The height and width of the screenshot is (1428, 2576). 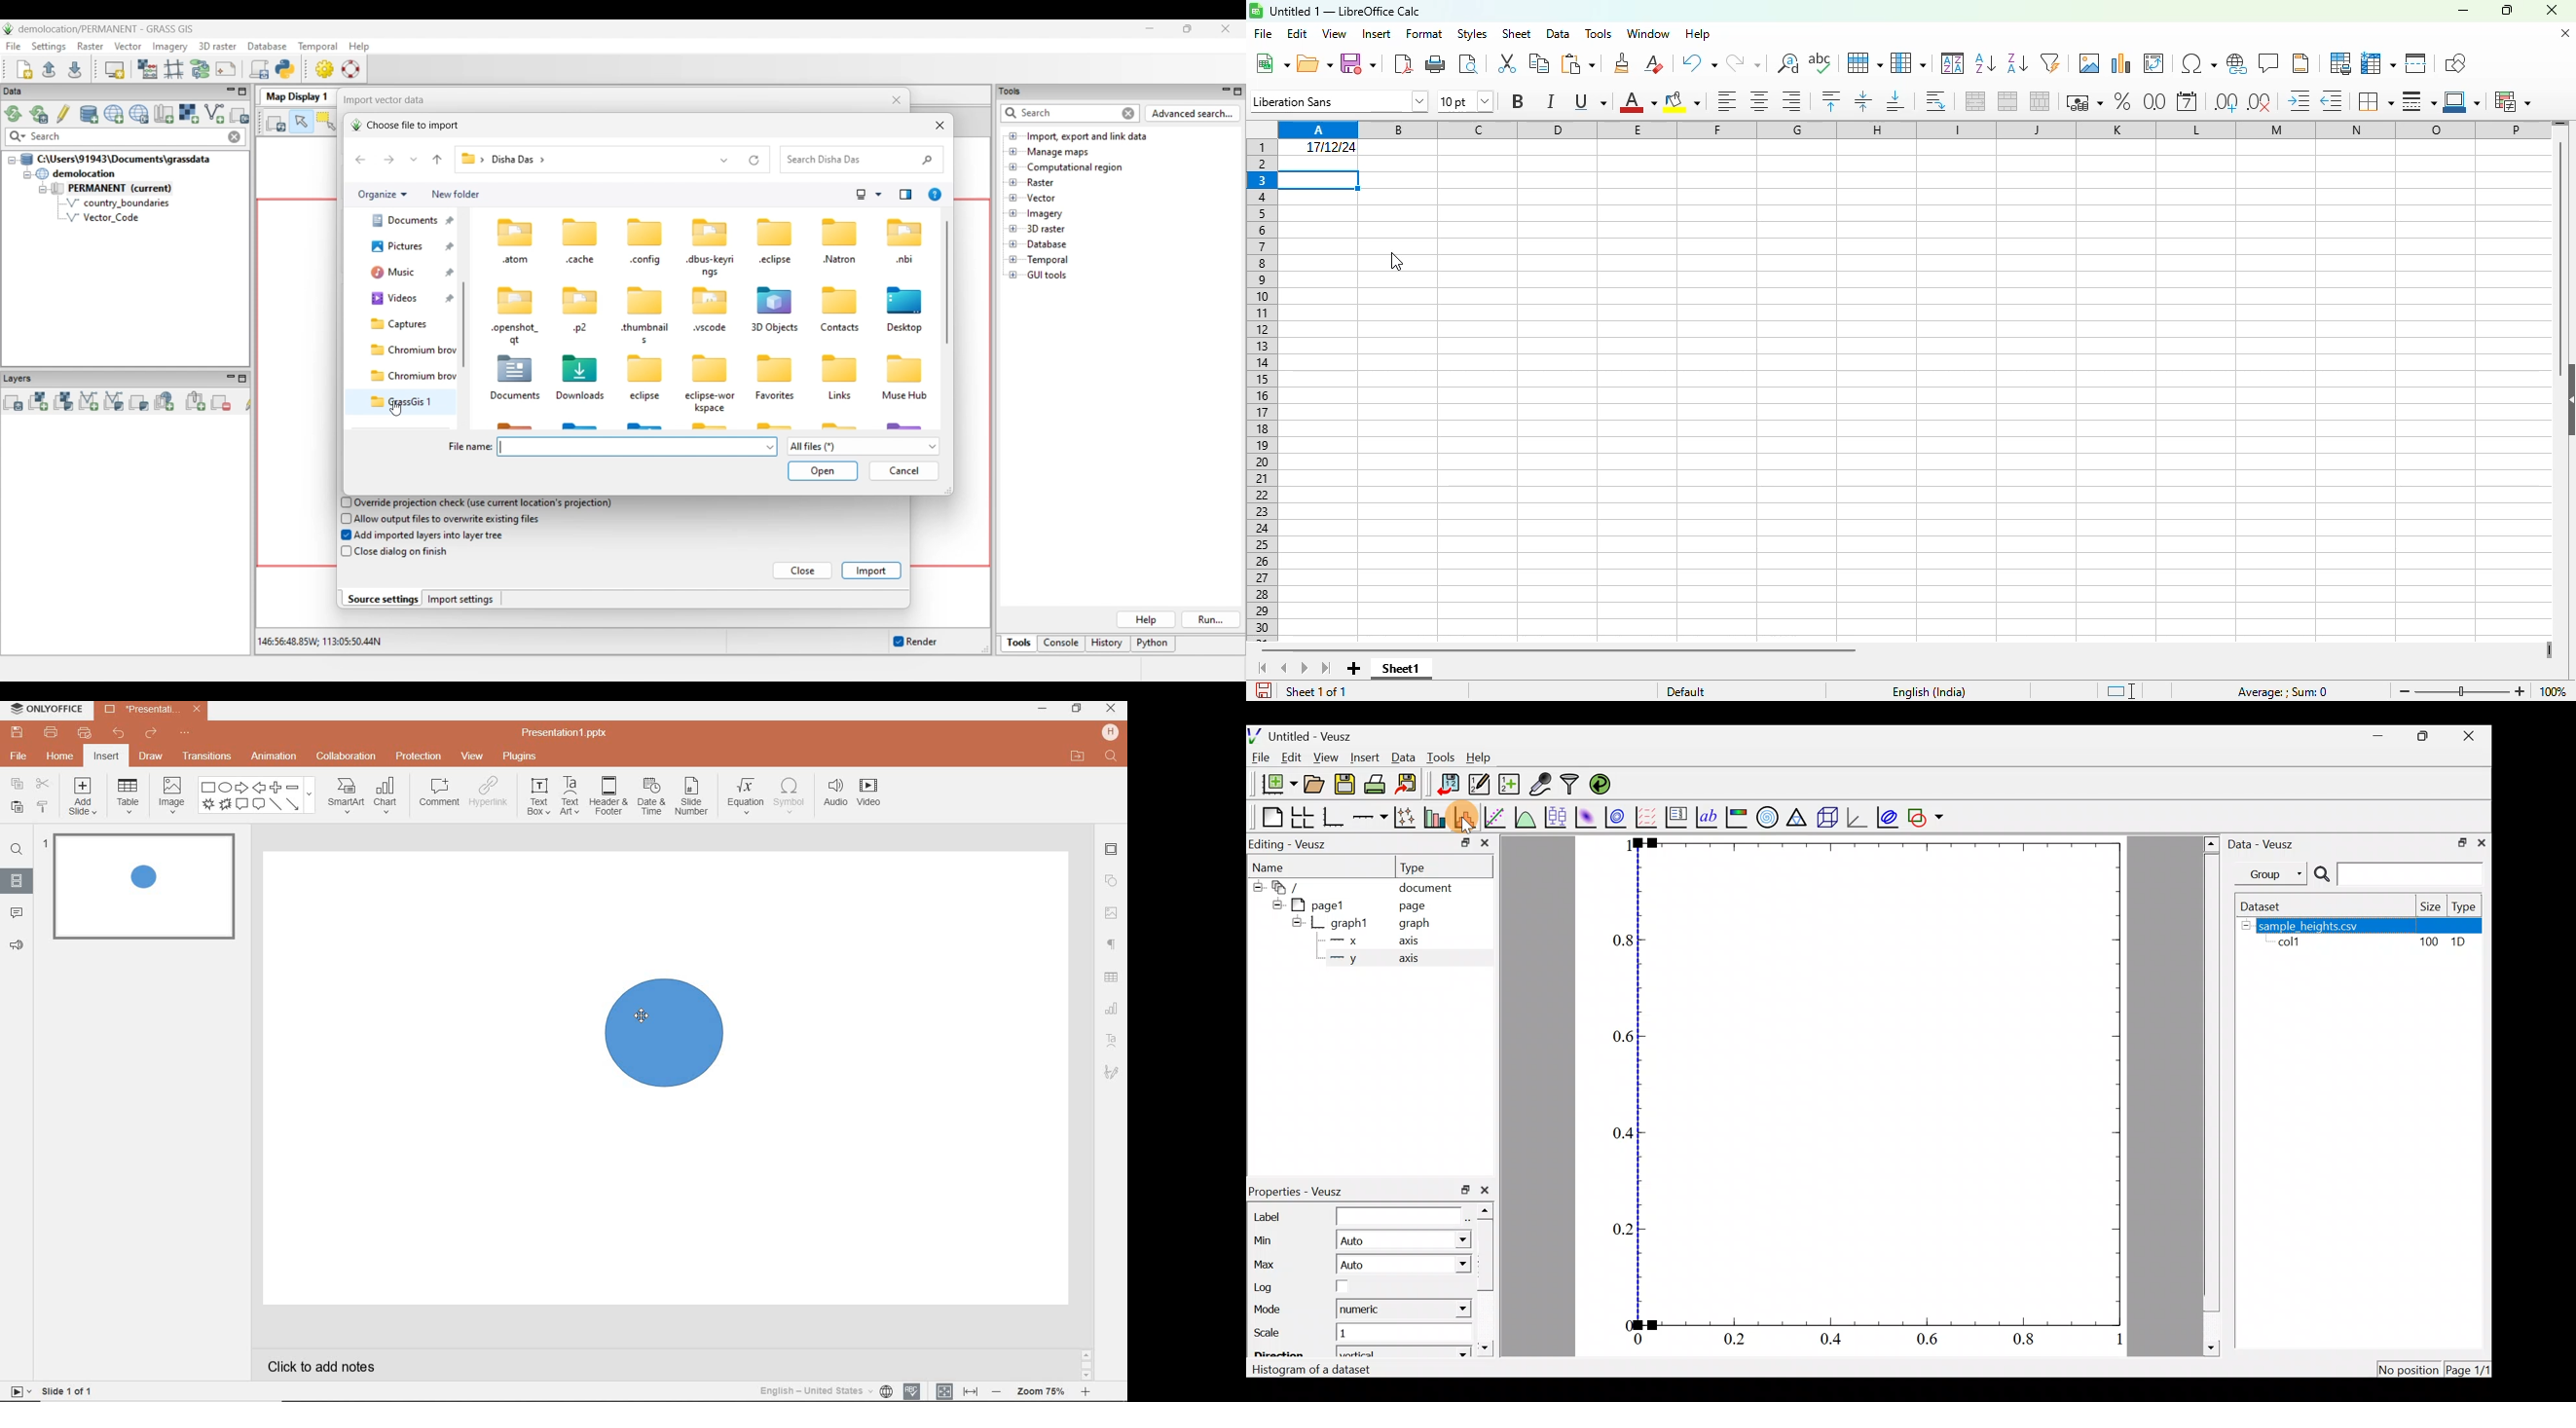 I want to click on conditional, so click(x=2513, y=101).